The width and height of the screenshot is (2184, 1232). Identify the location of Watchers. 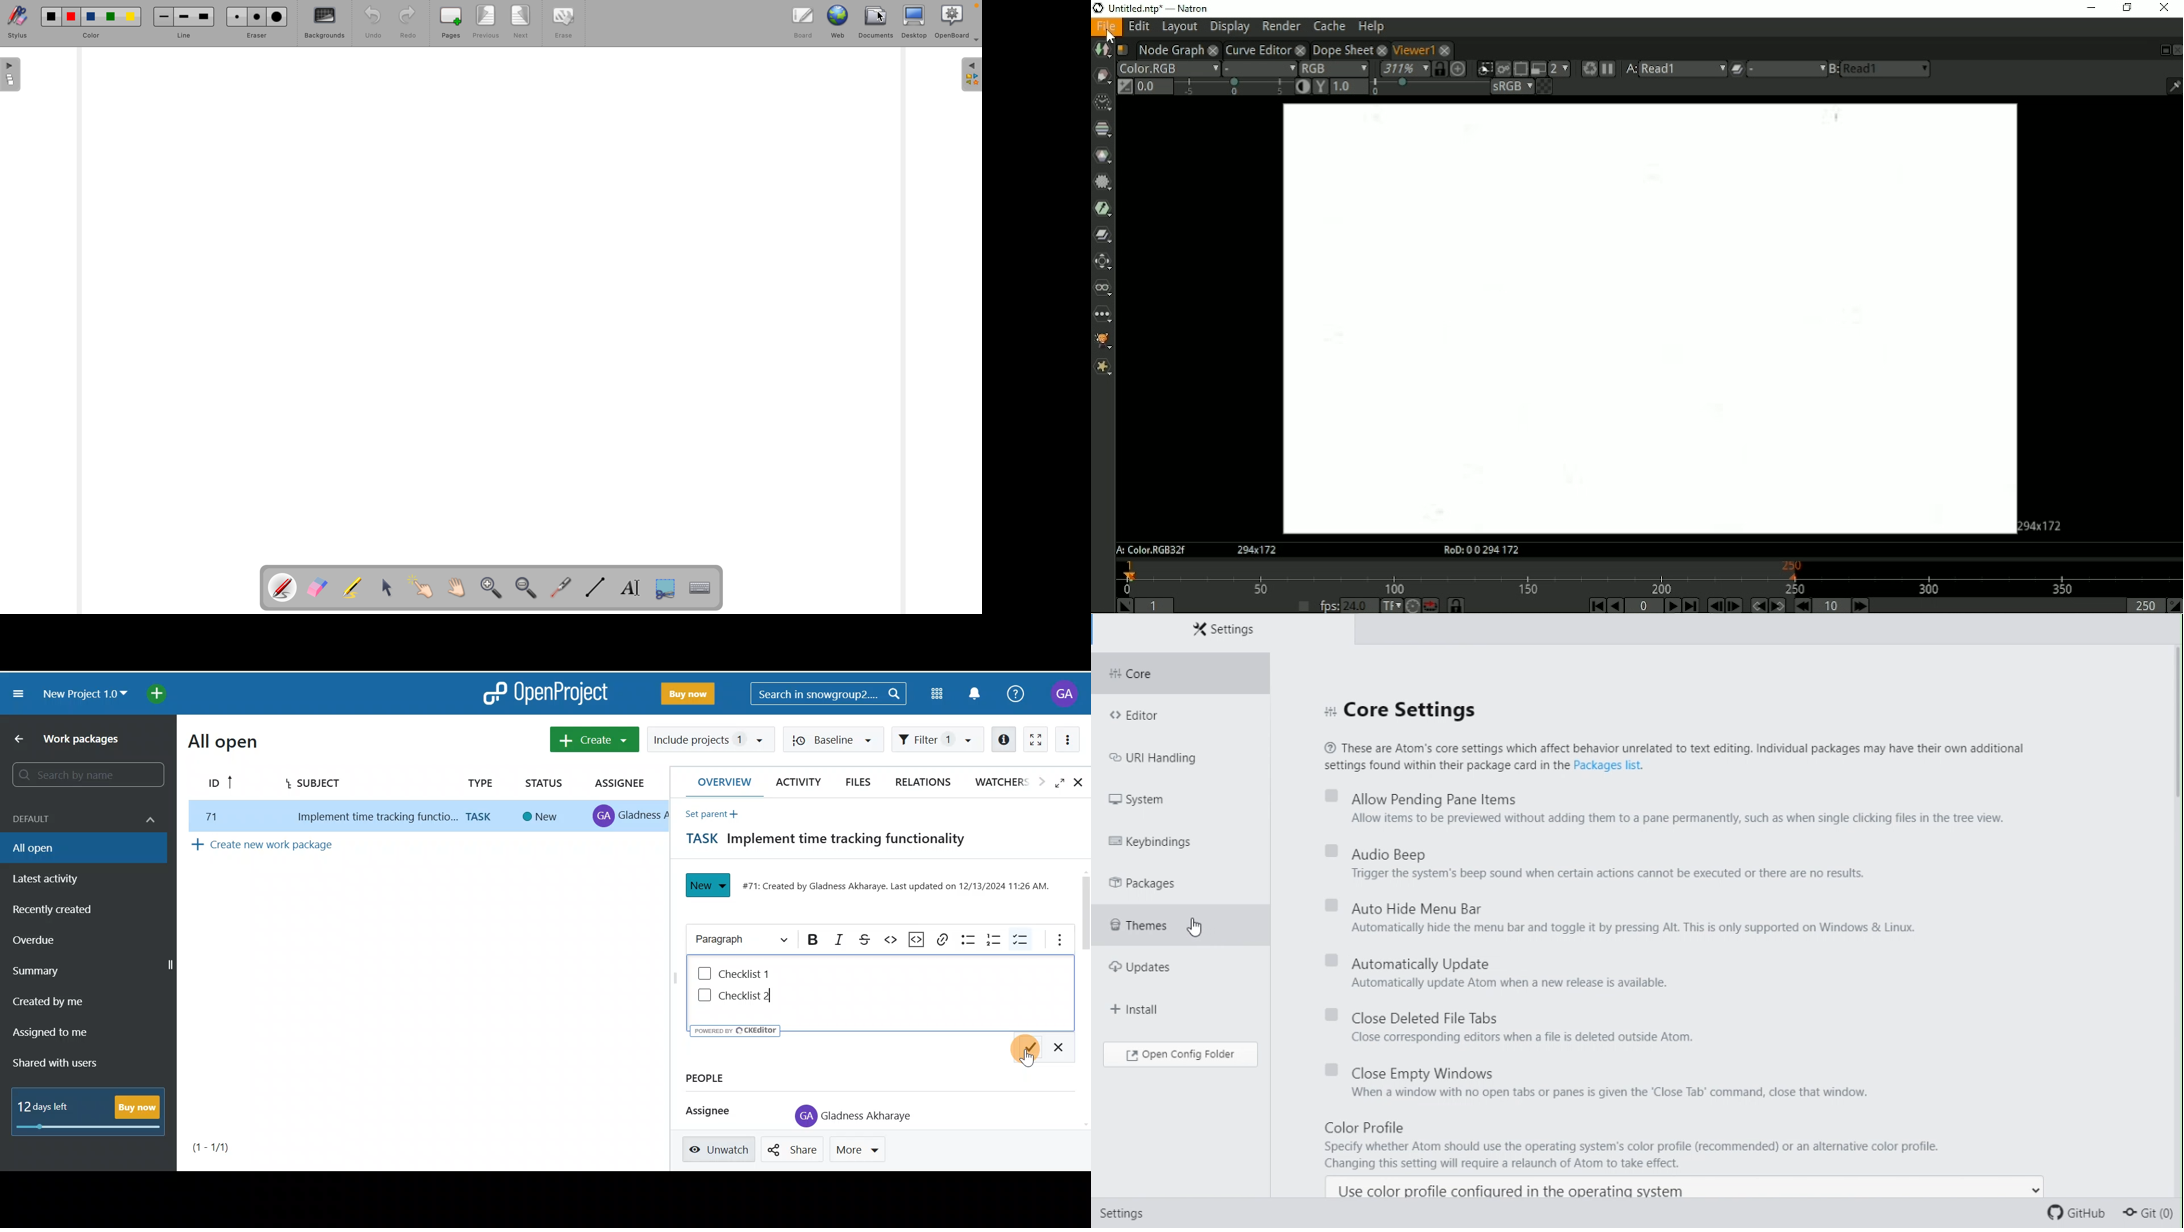
(1001, 784).